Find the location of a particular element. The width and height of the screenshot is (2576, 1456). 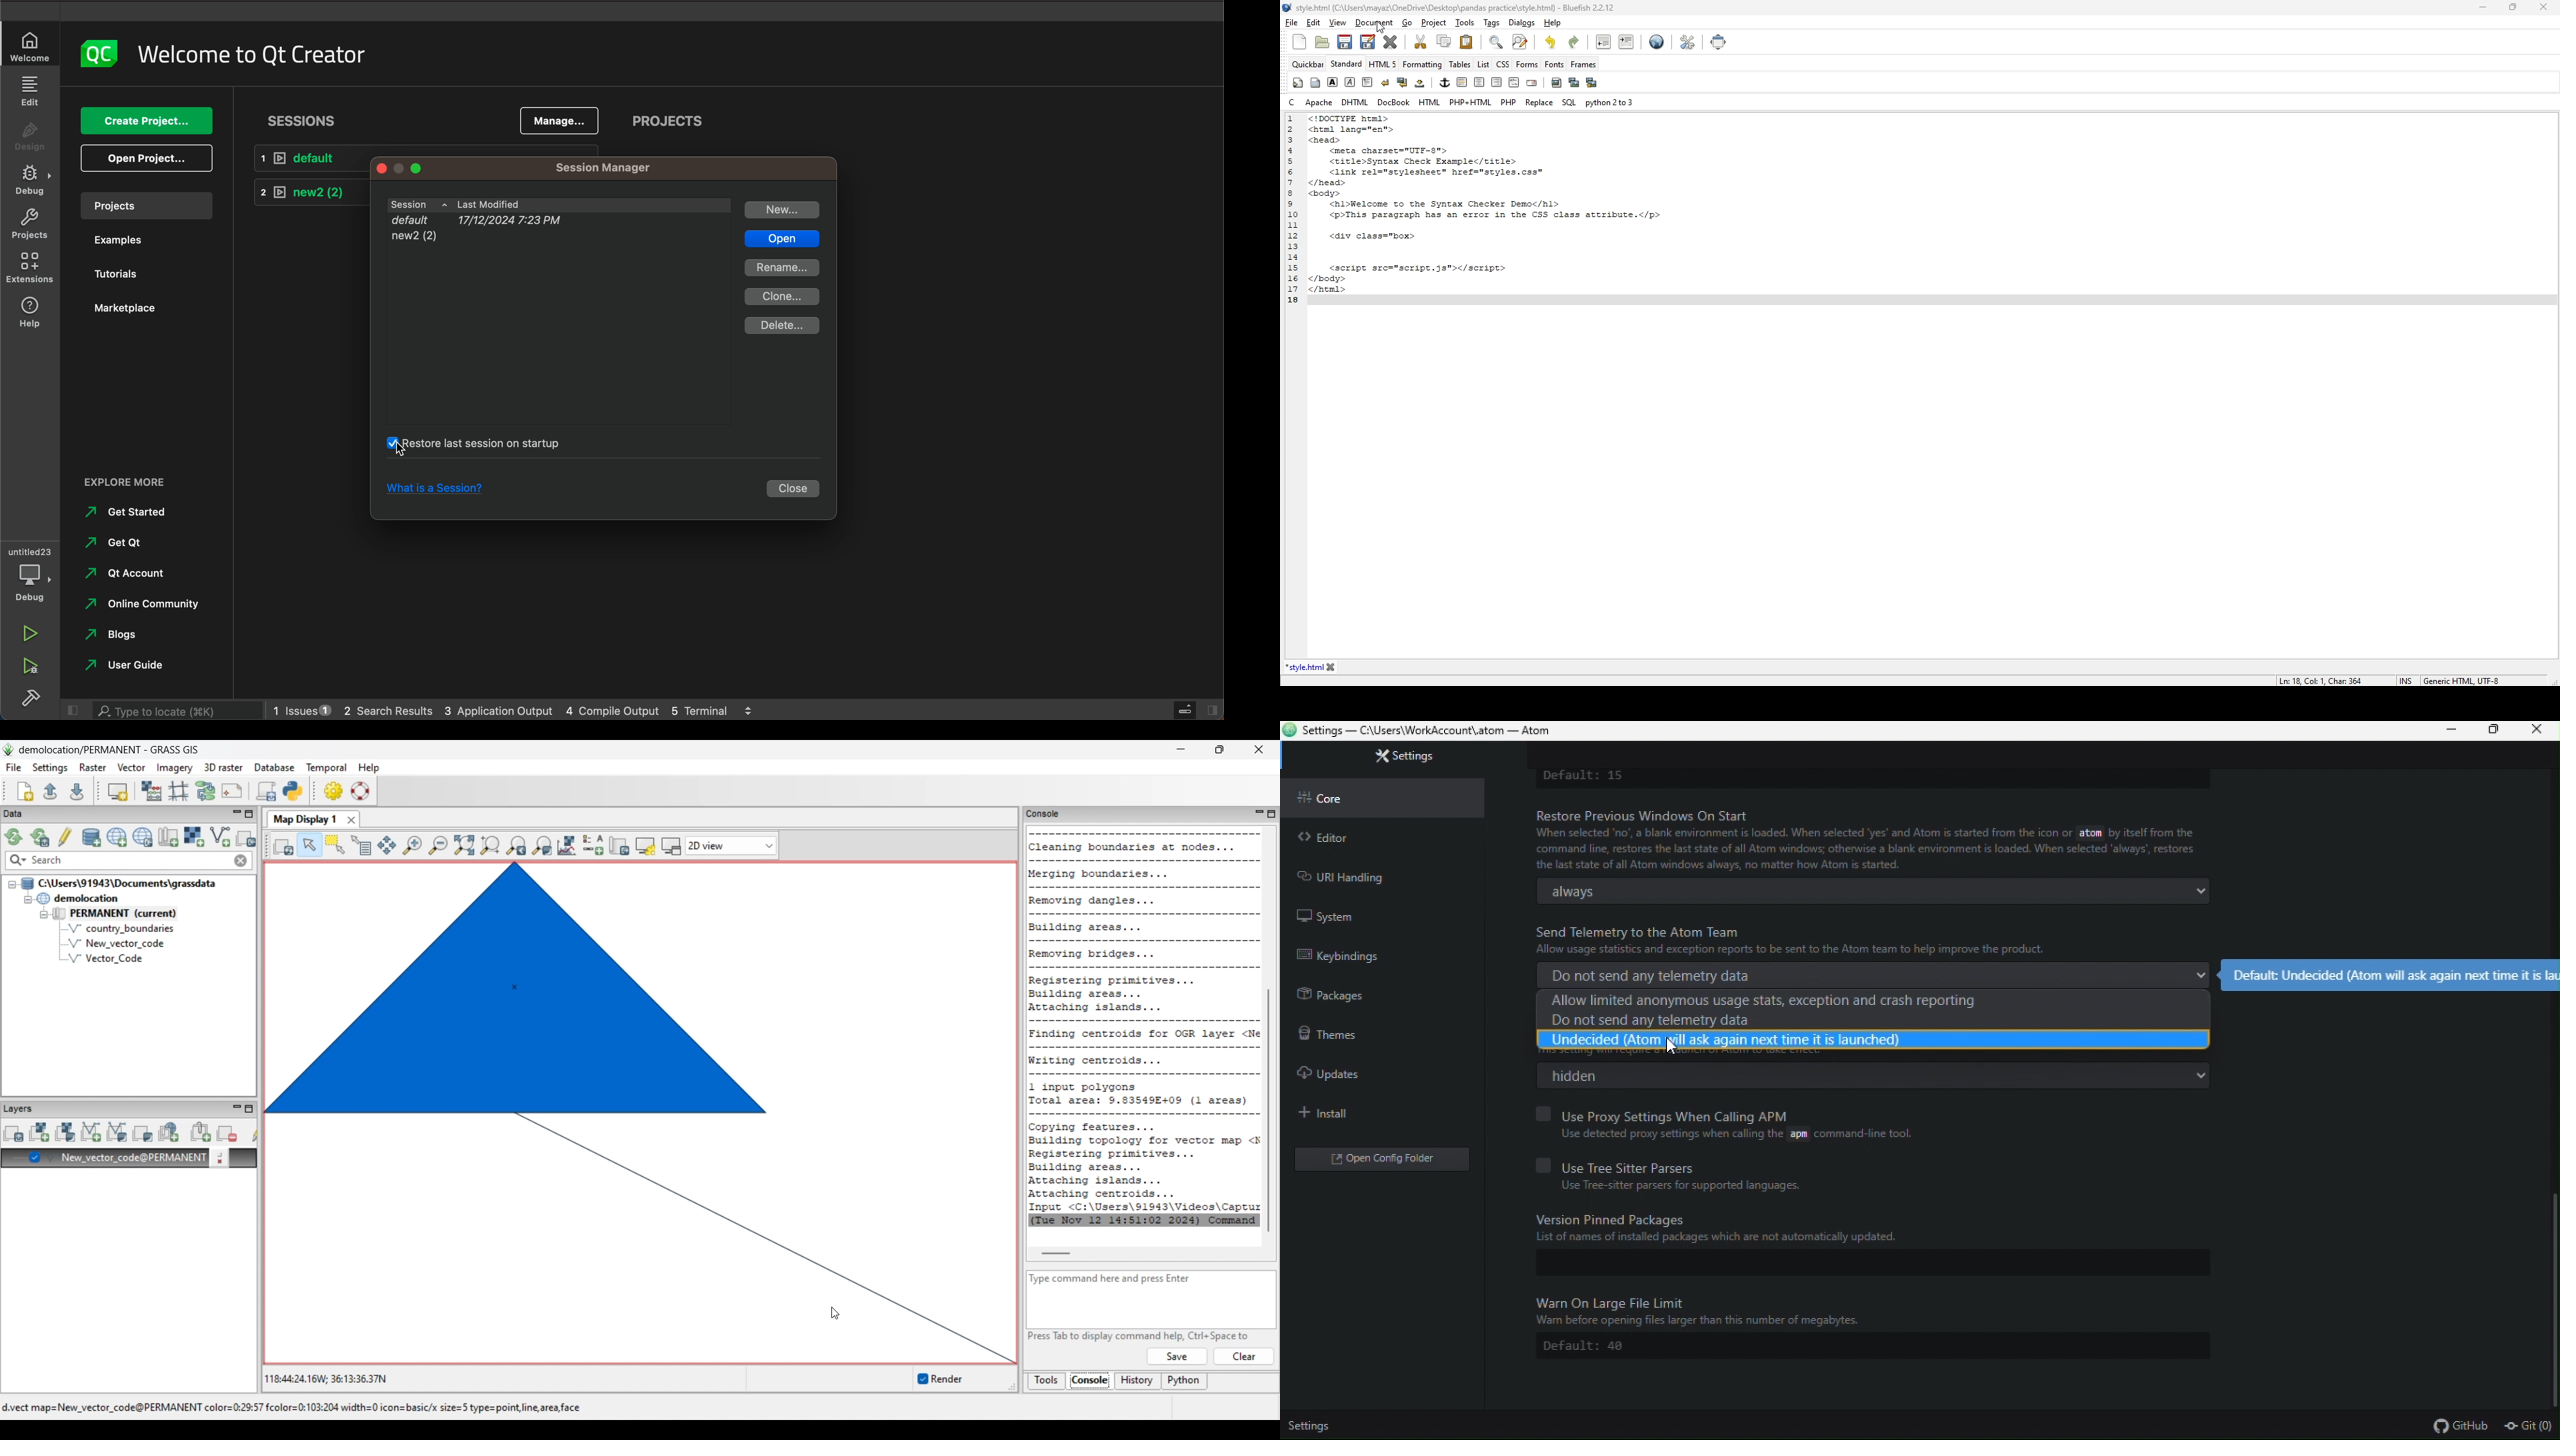

go is located at coordinates (1409, 23).